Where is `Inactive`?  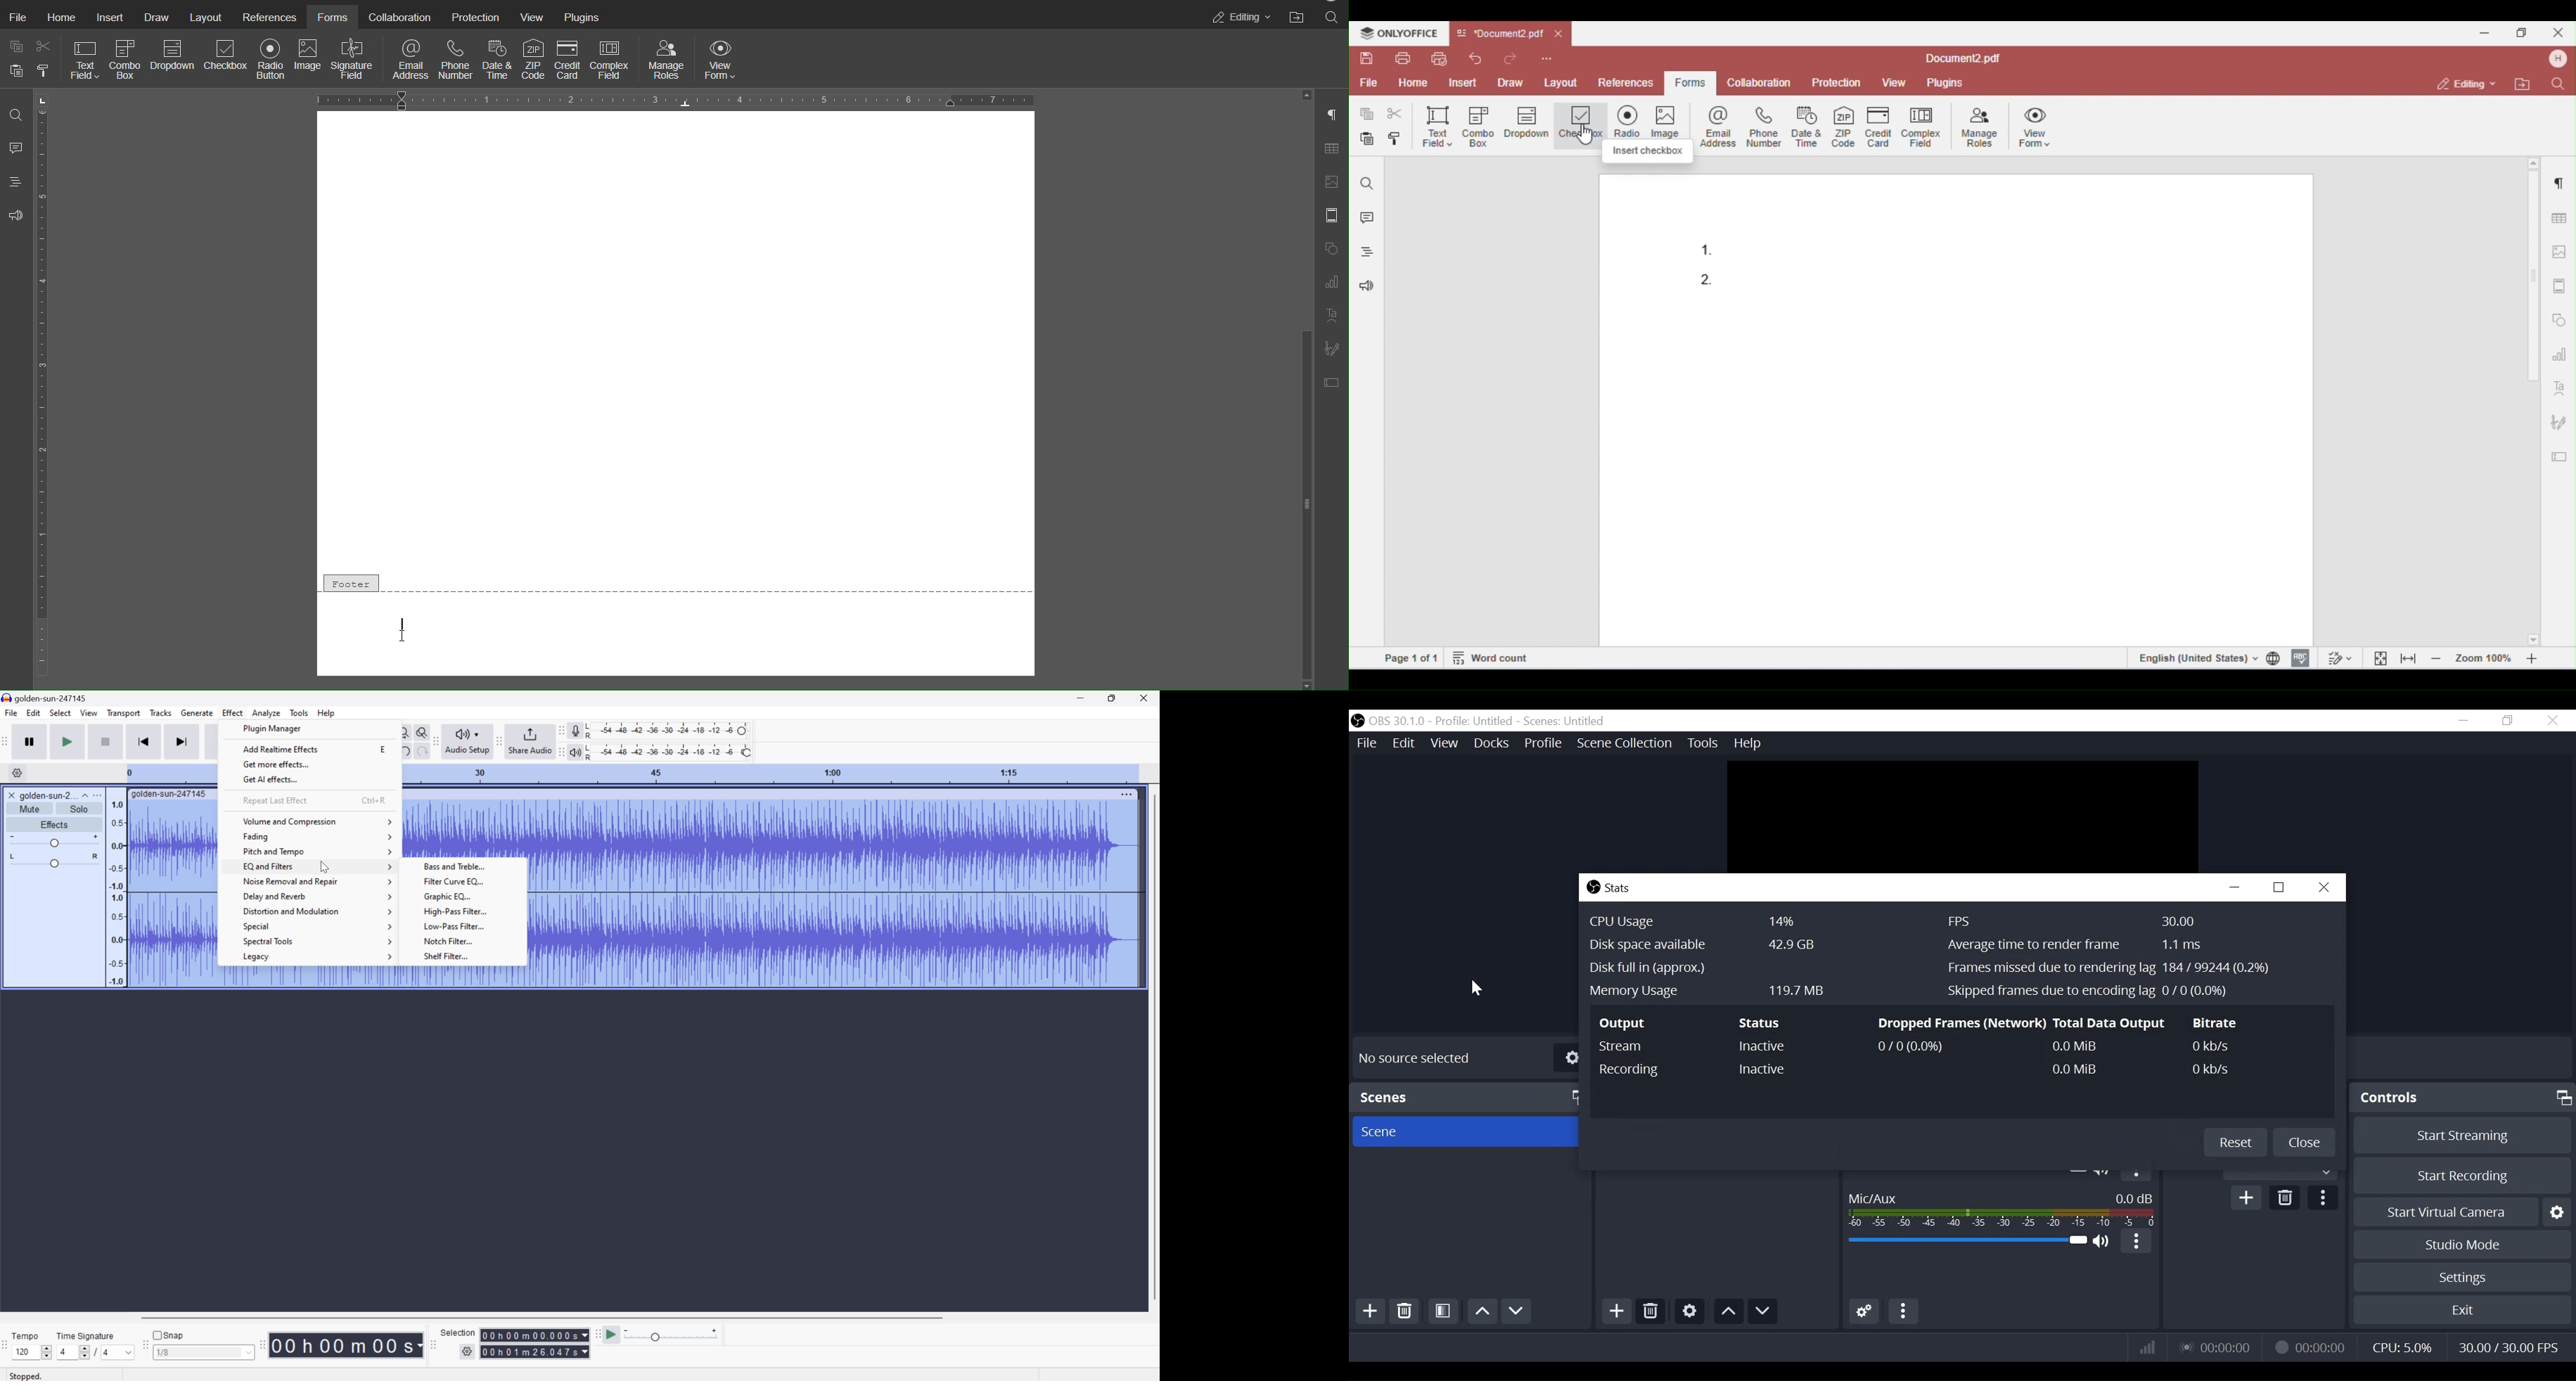 Inactive is located at coordinates (1762, 1070).